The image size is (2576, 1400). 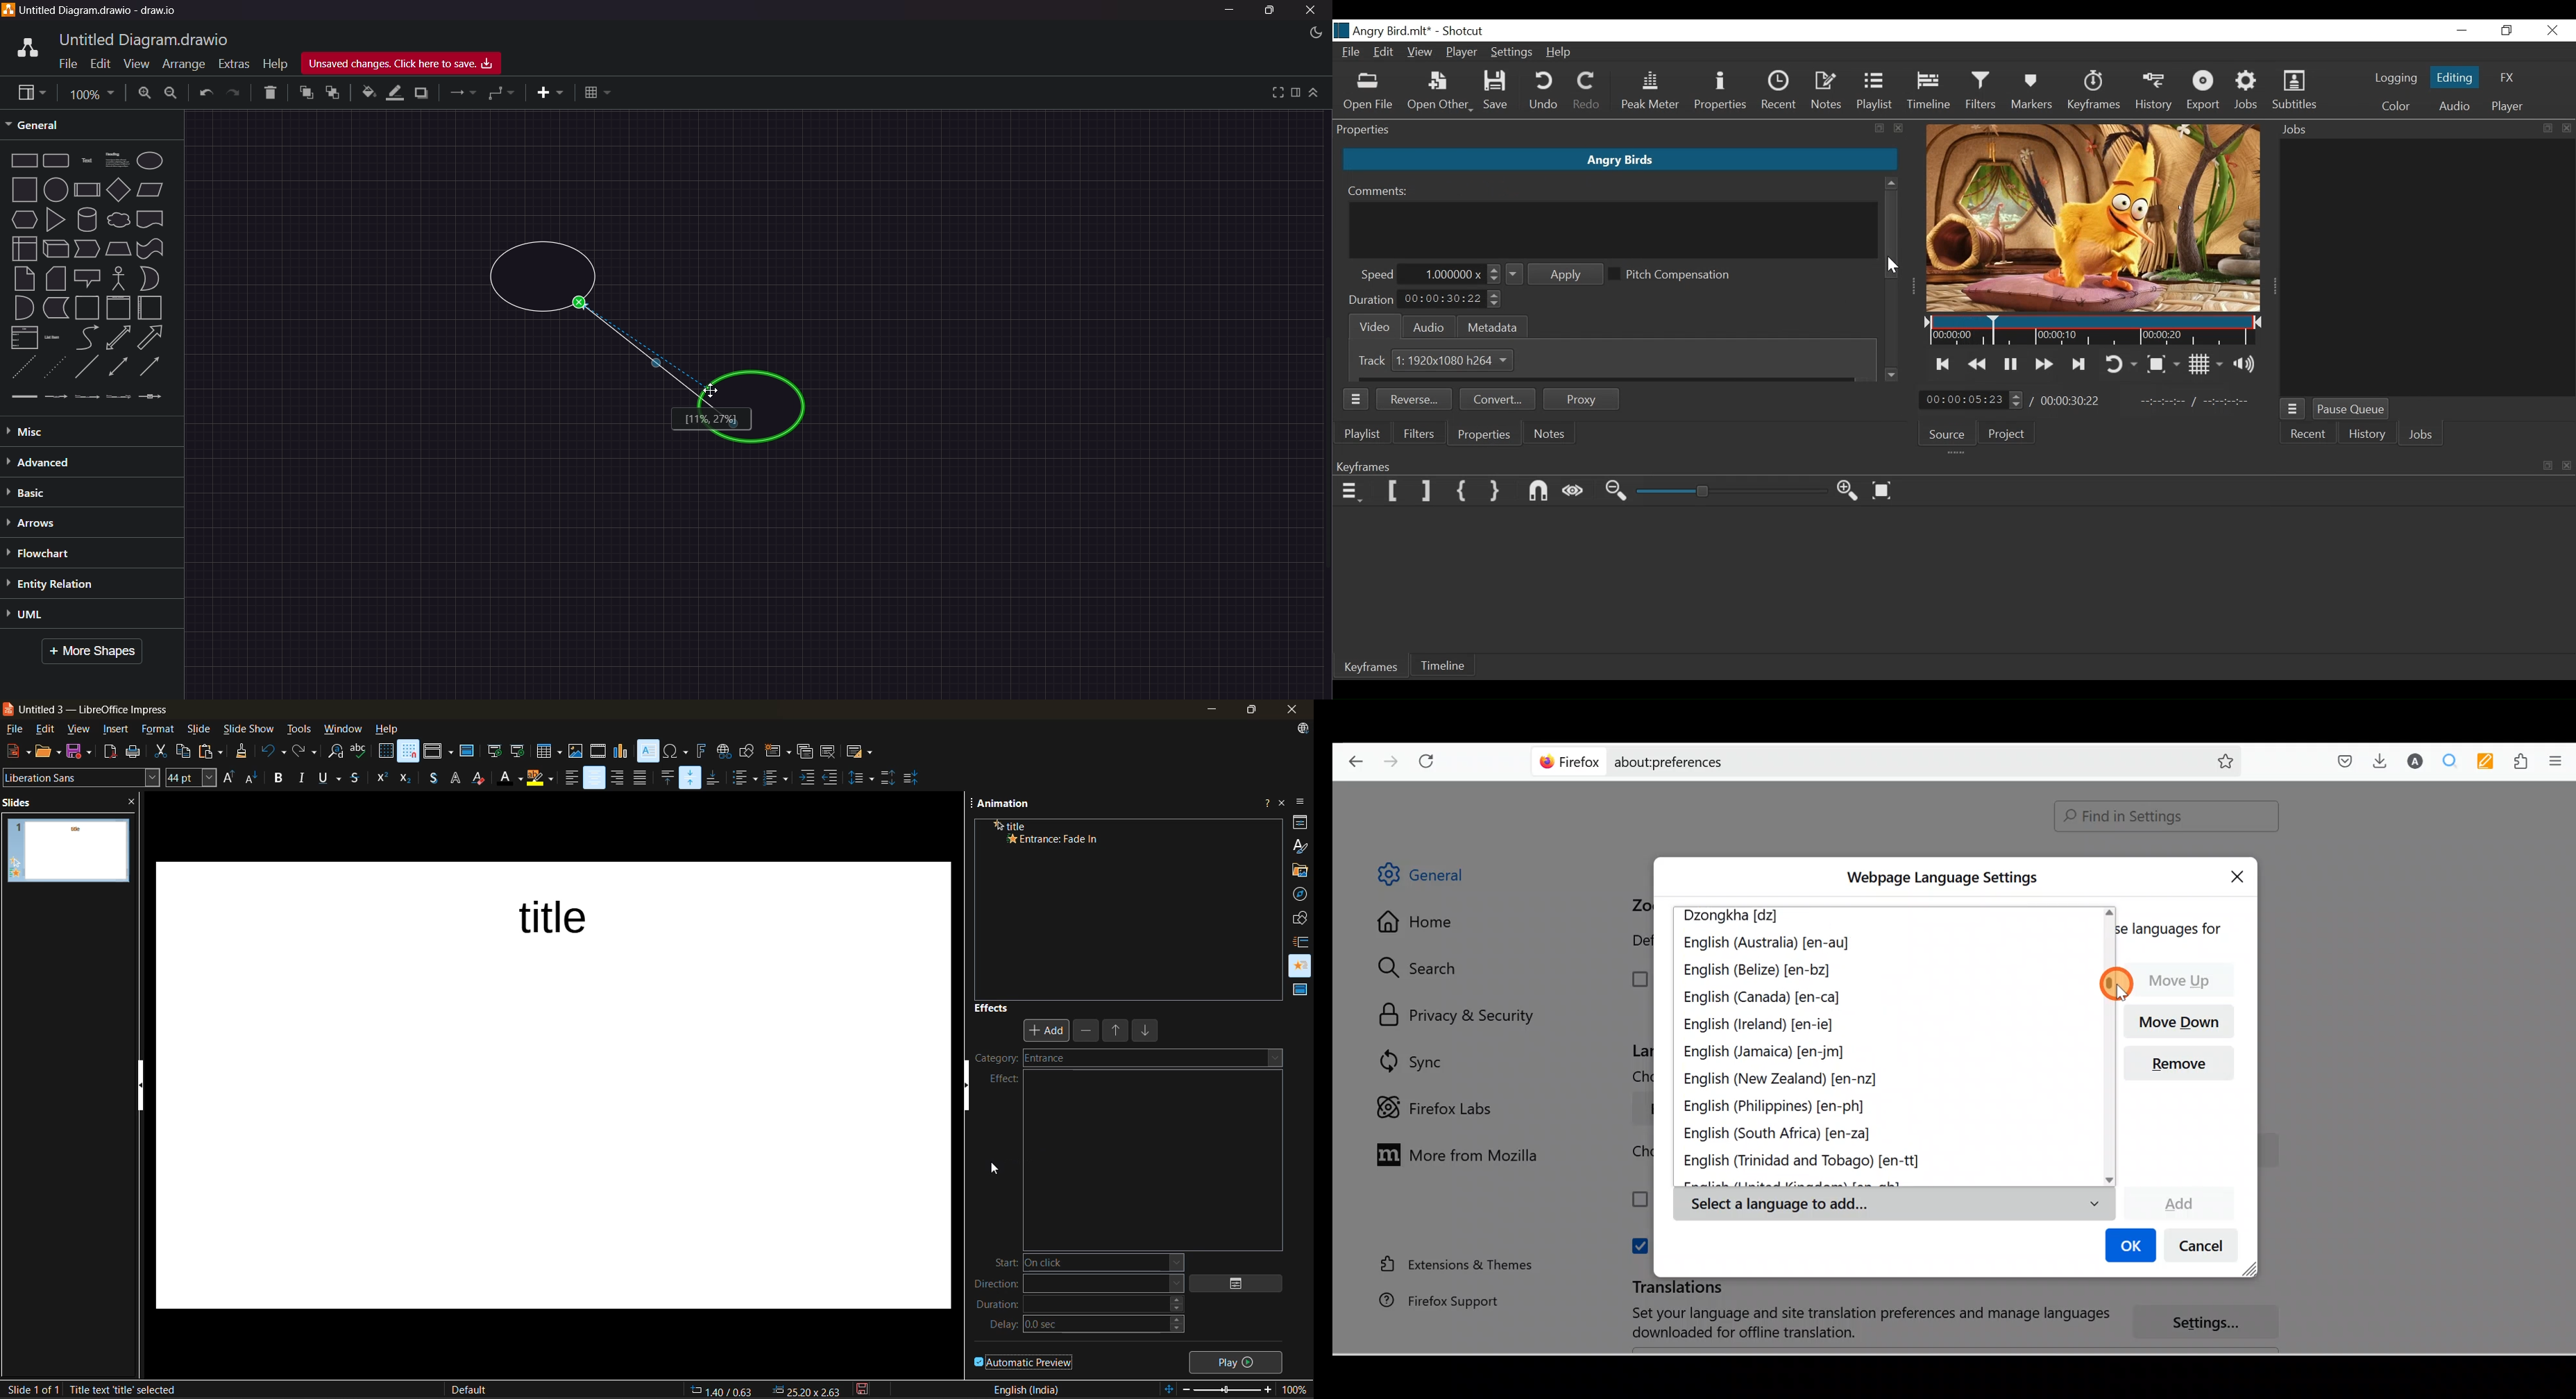 What do you see at coordinates (711, 419) in the screenshot?
I see `Connector Length Percentage` at bounding box center [711, 419].